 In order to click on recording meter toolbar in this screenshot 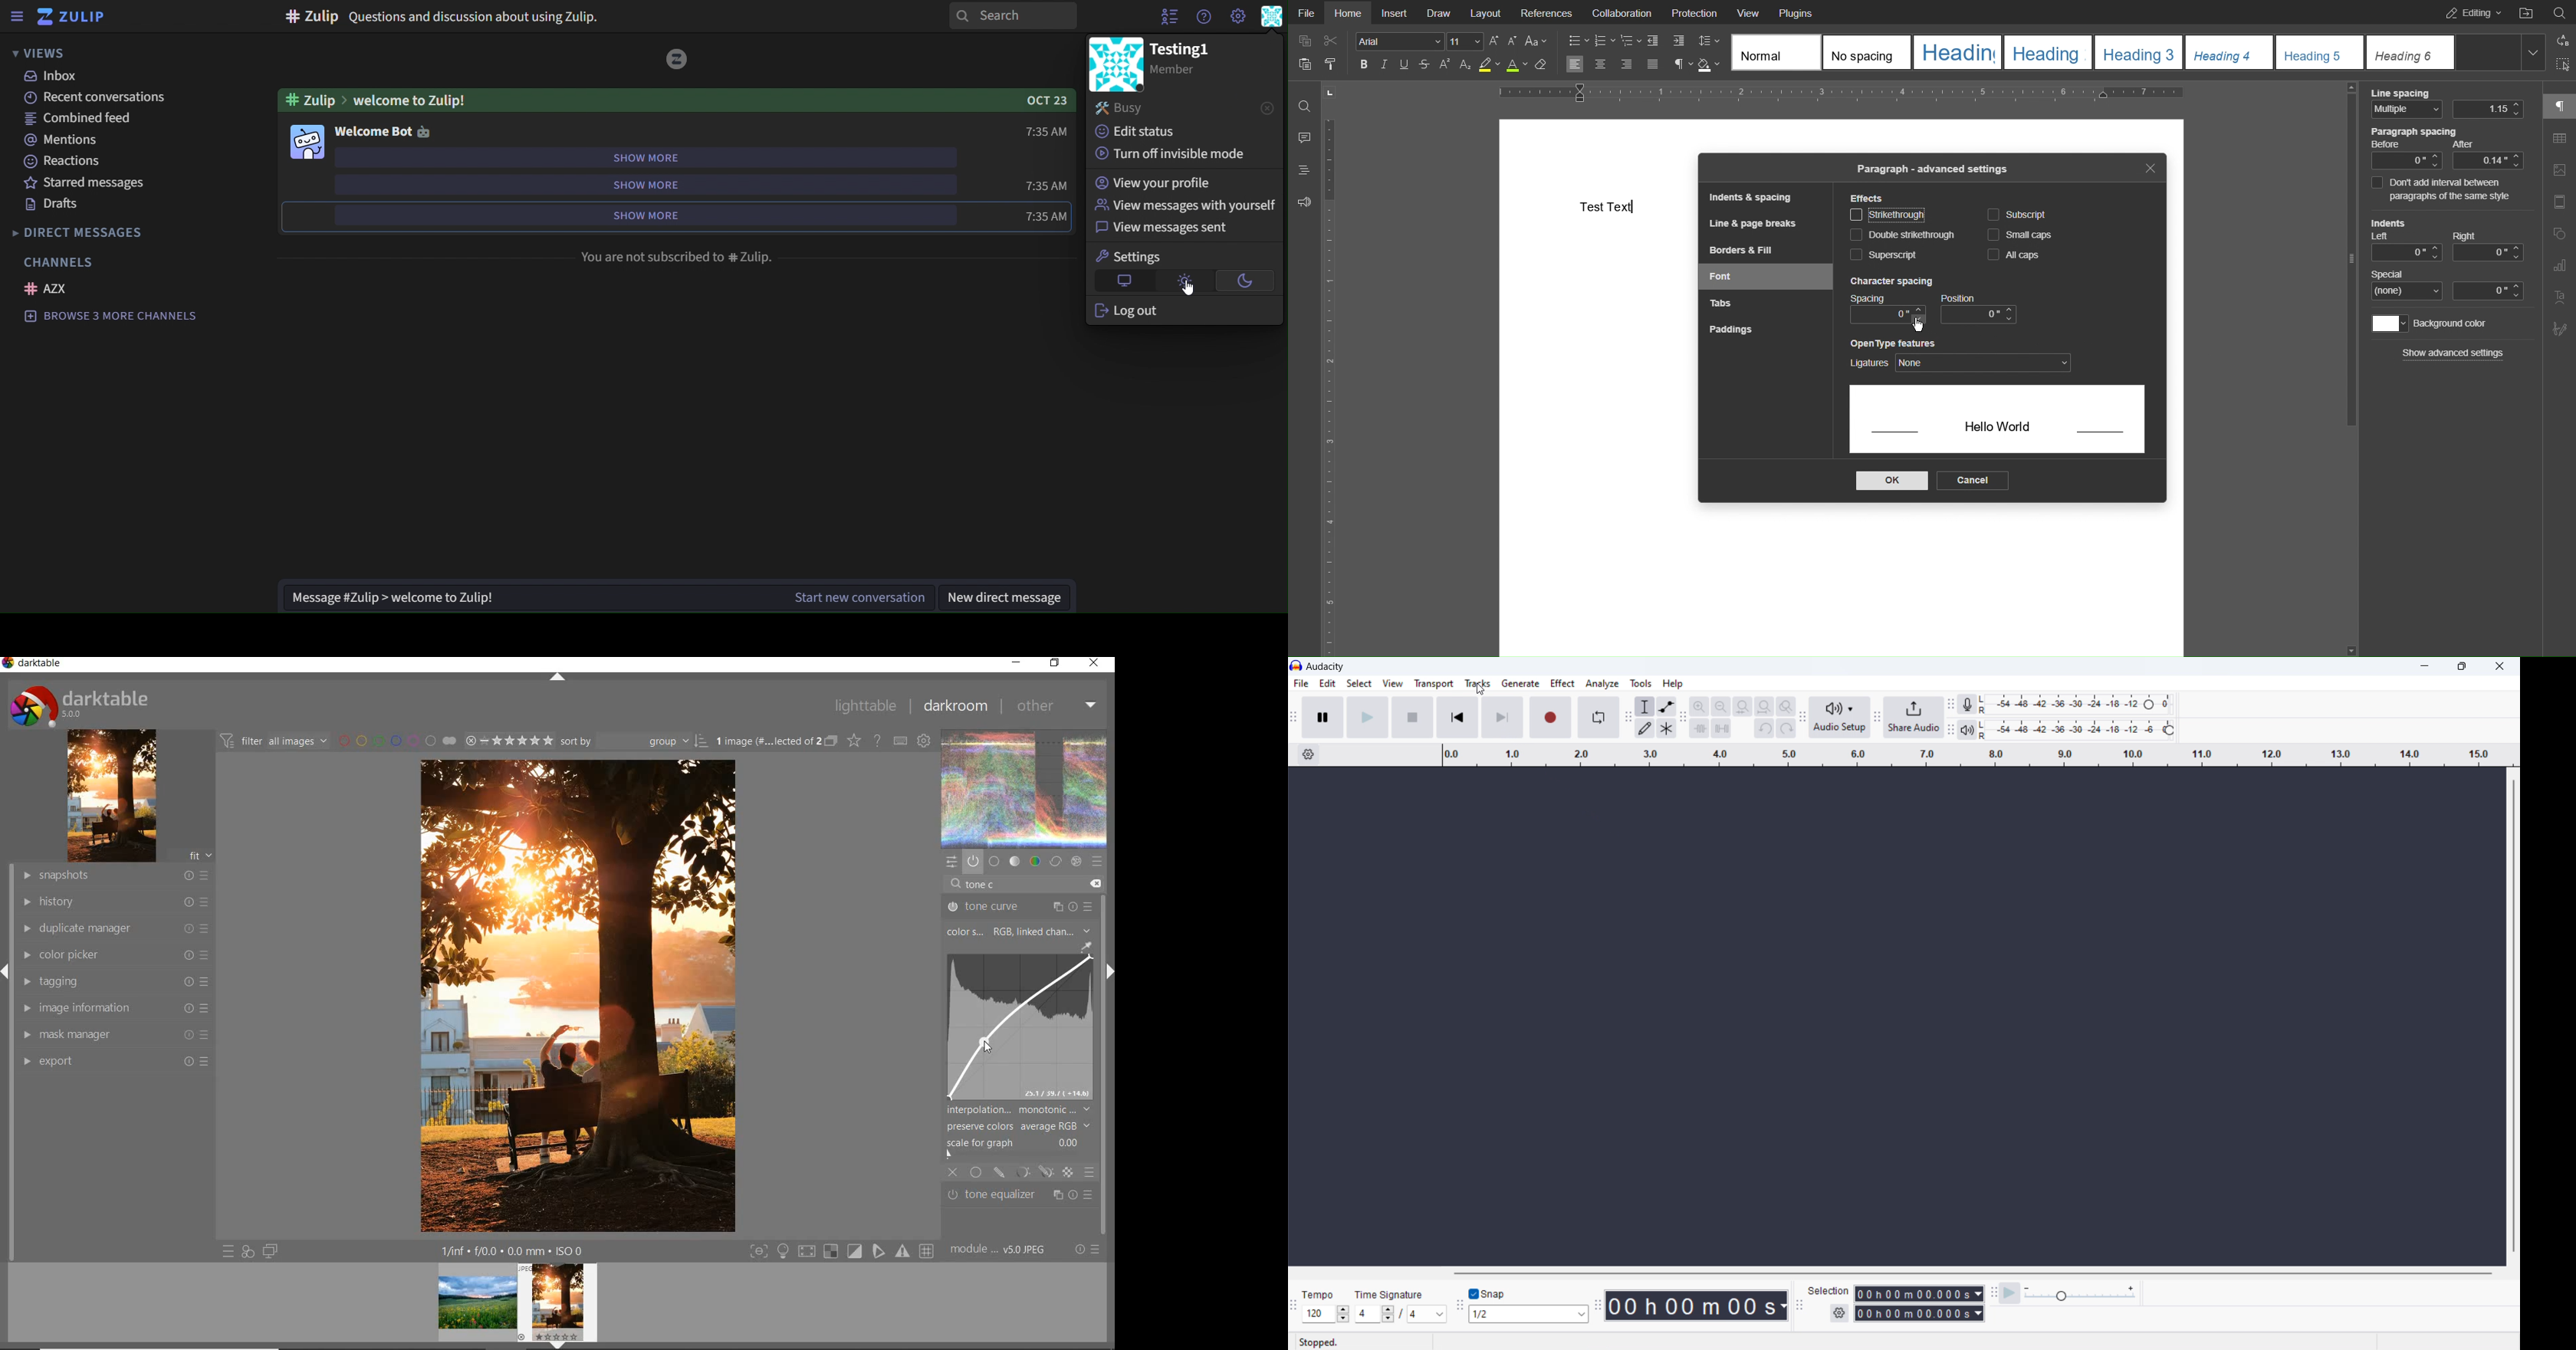, I will do `click(1951, 704)`.